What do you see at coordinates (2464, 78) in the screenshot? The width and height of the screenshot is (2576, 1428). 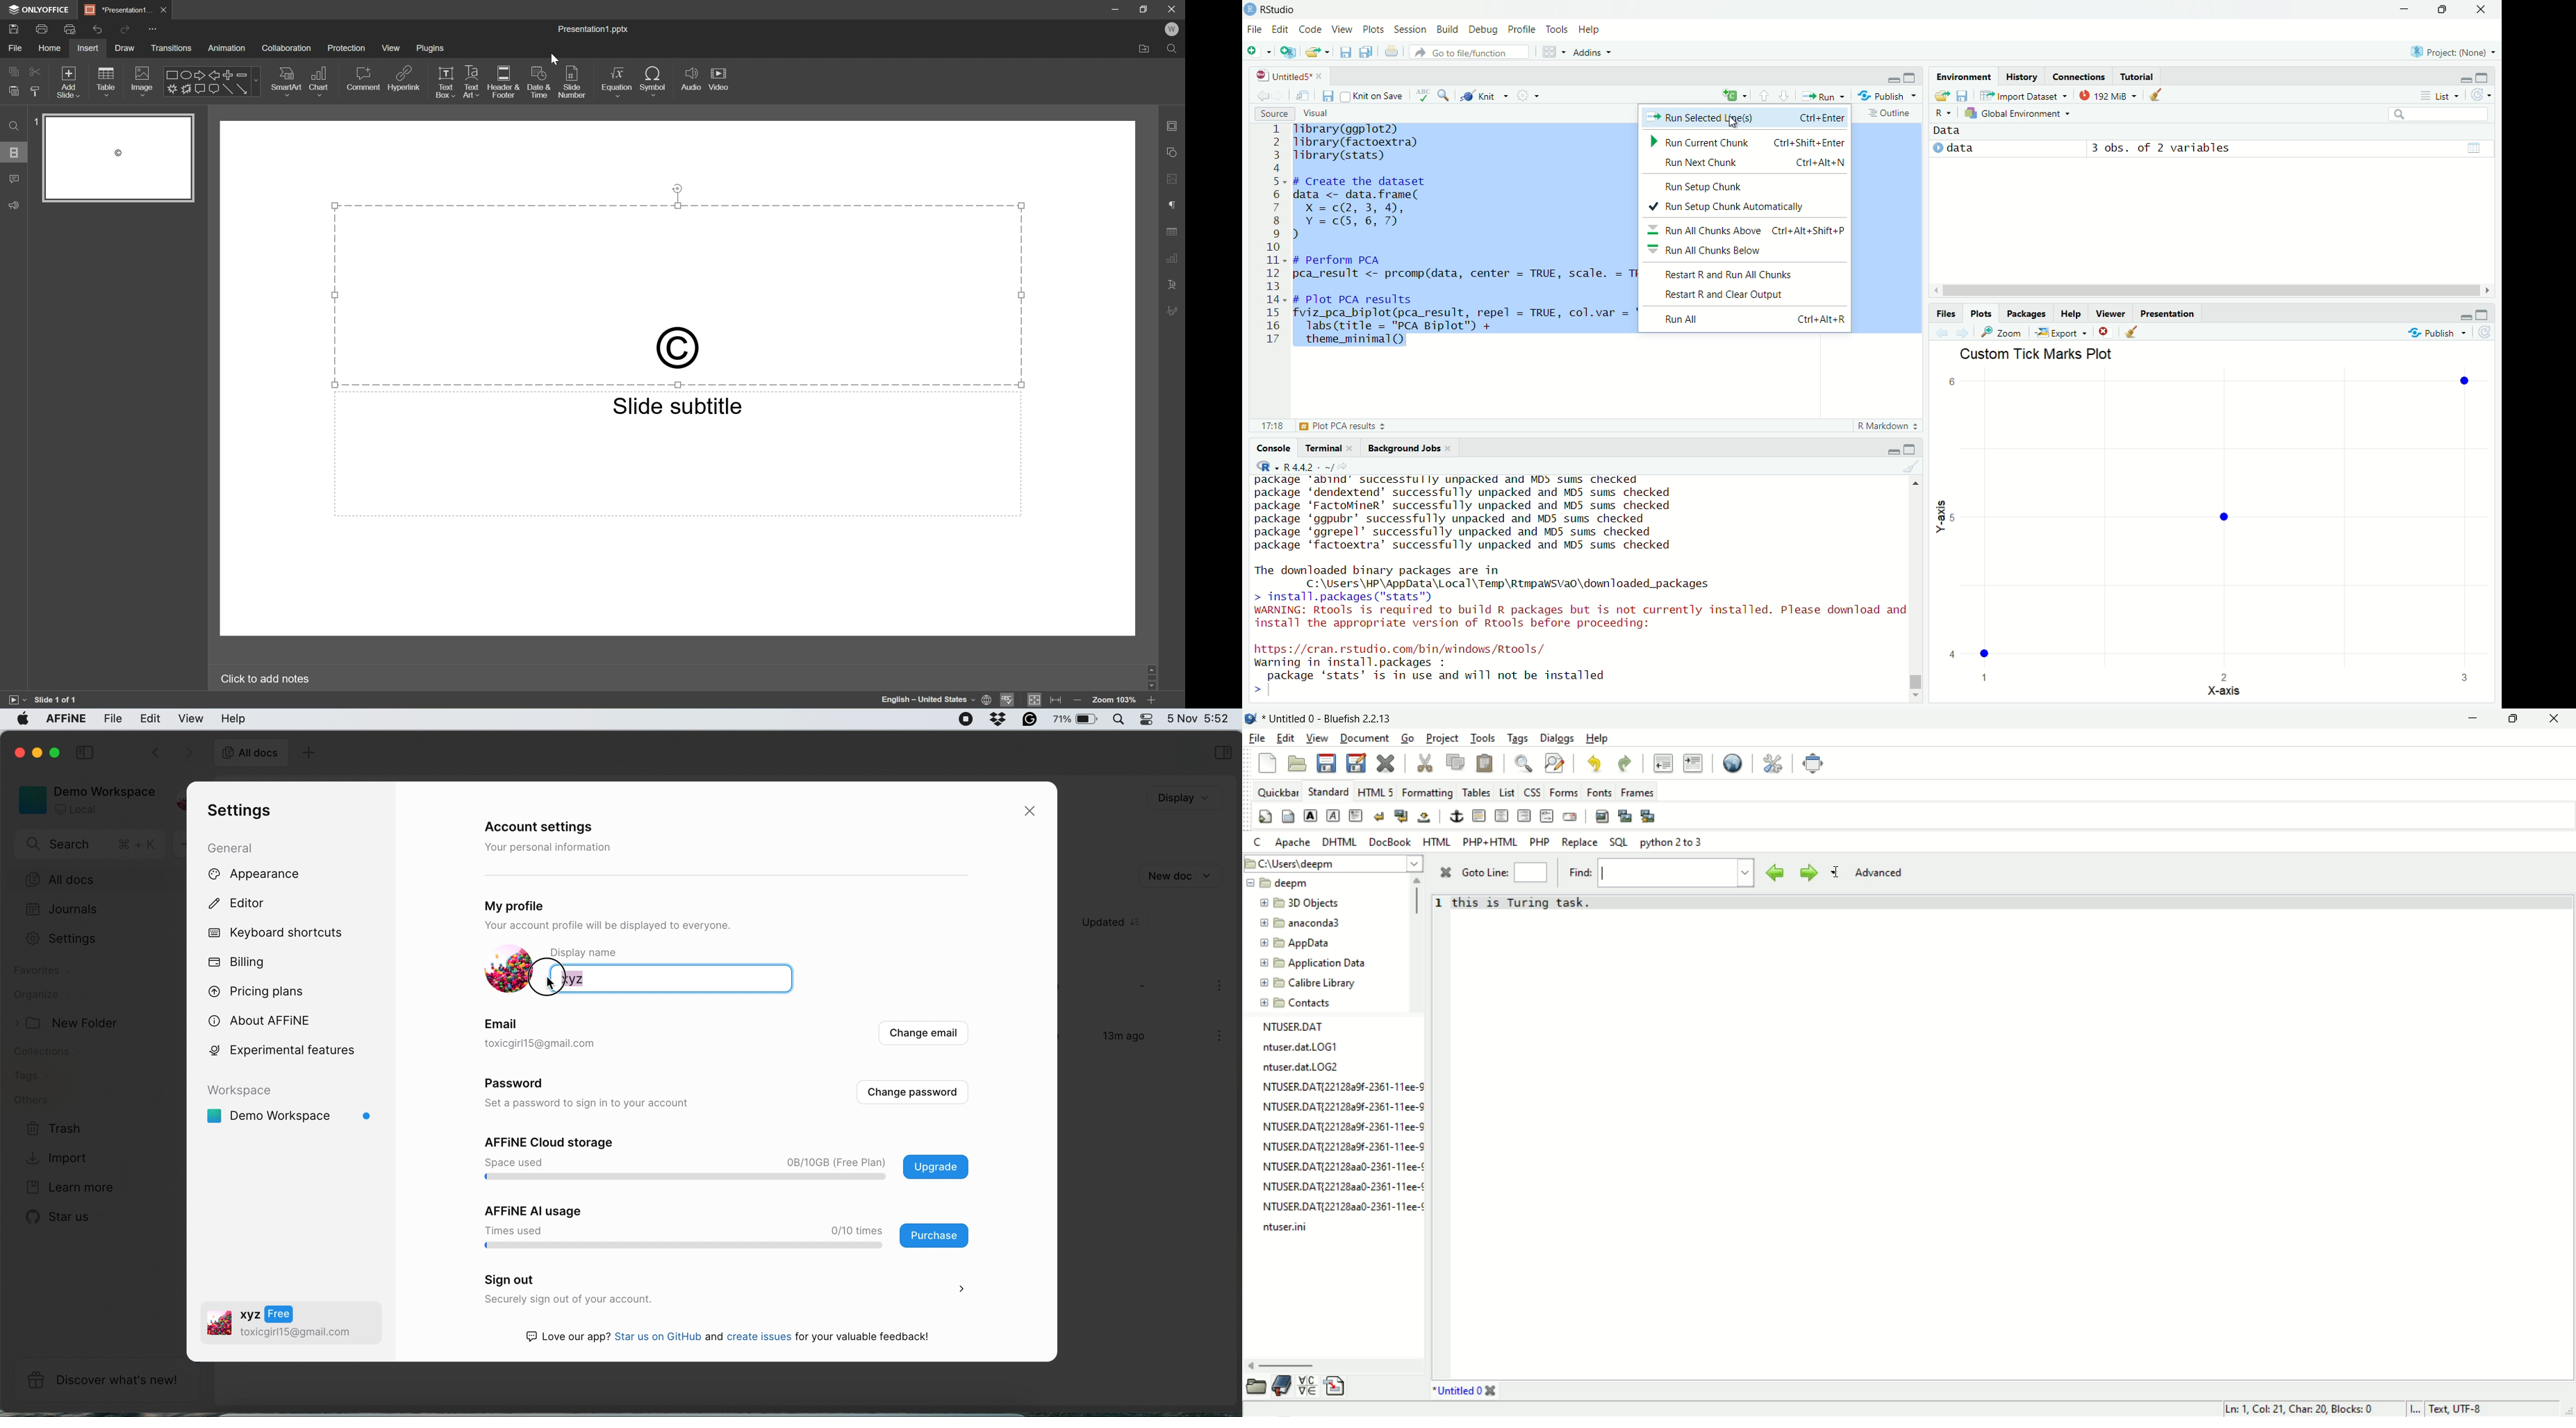 I see `minimize` at bounding box center [2464, 78].